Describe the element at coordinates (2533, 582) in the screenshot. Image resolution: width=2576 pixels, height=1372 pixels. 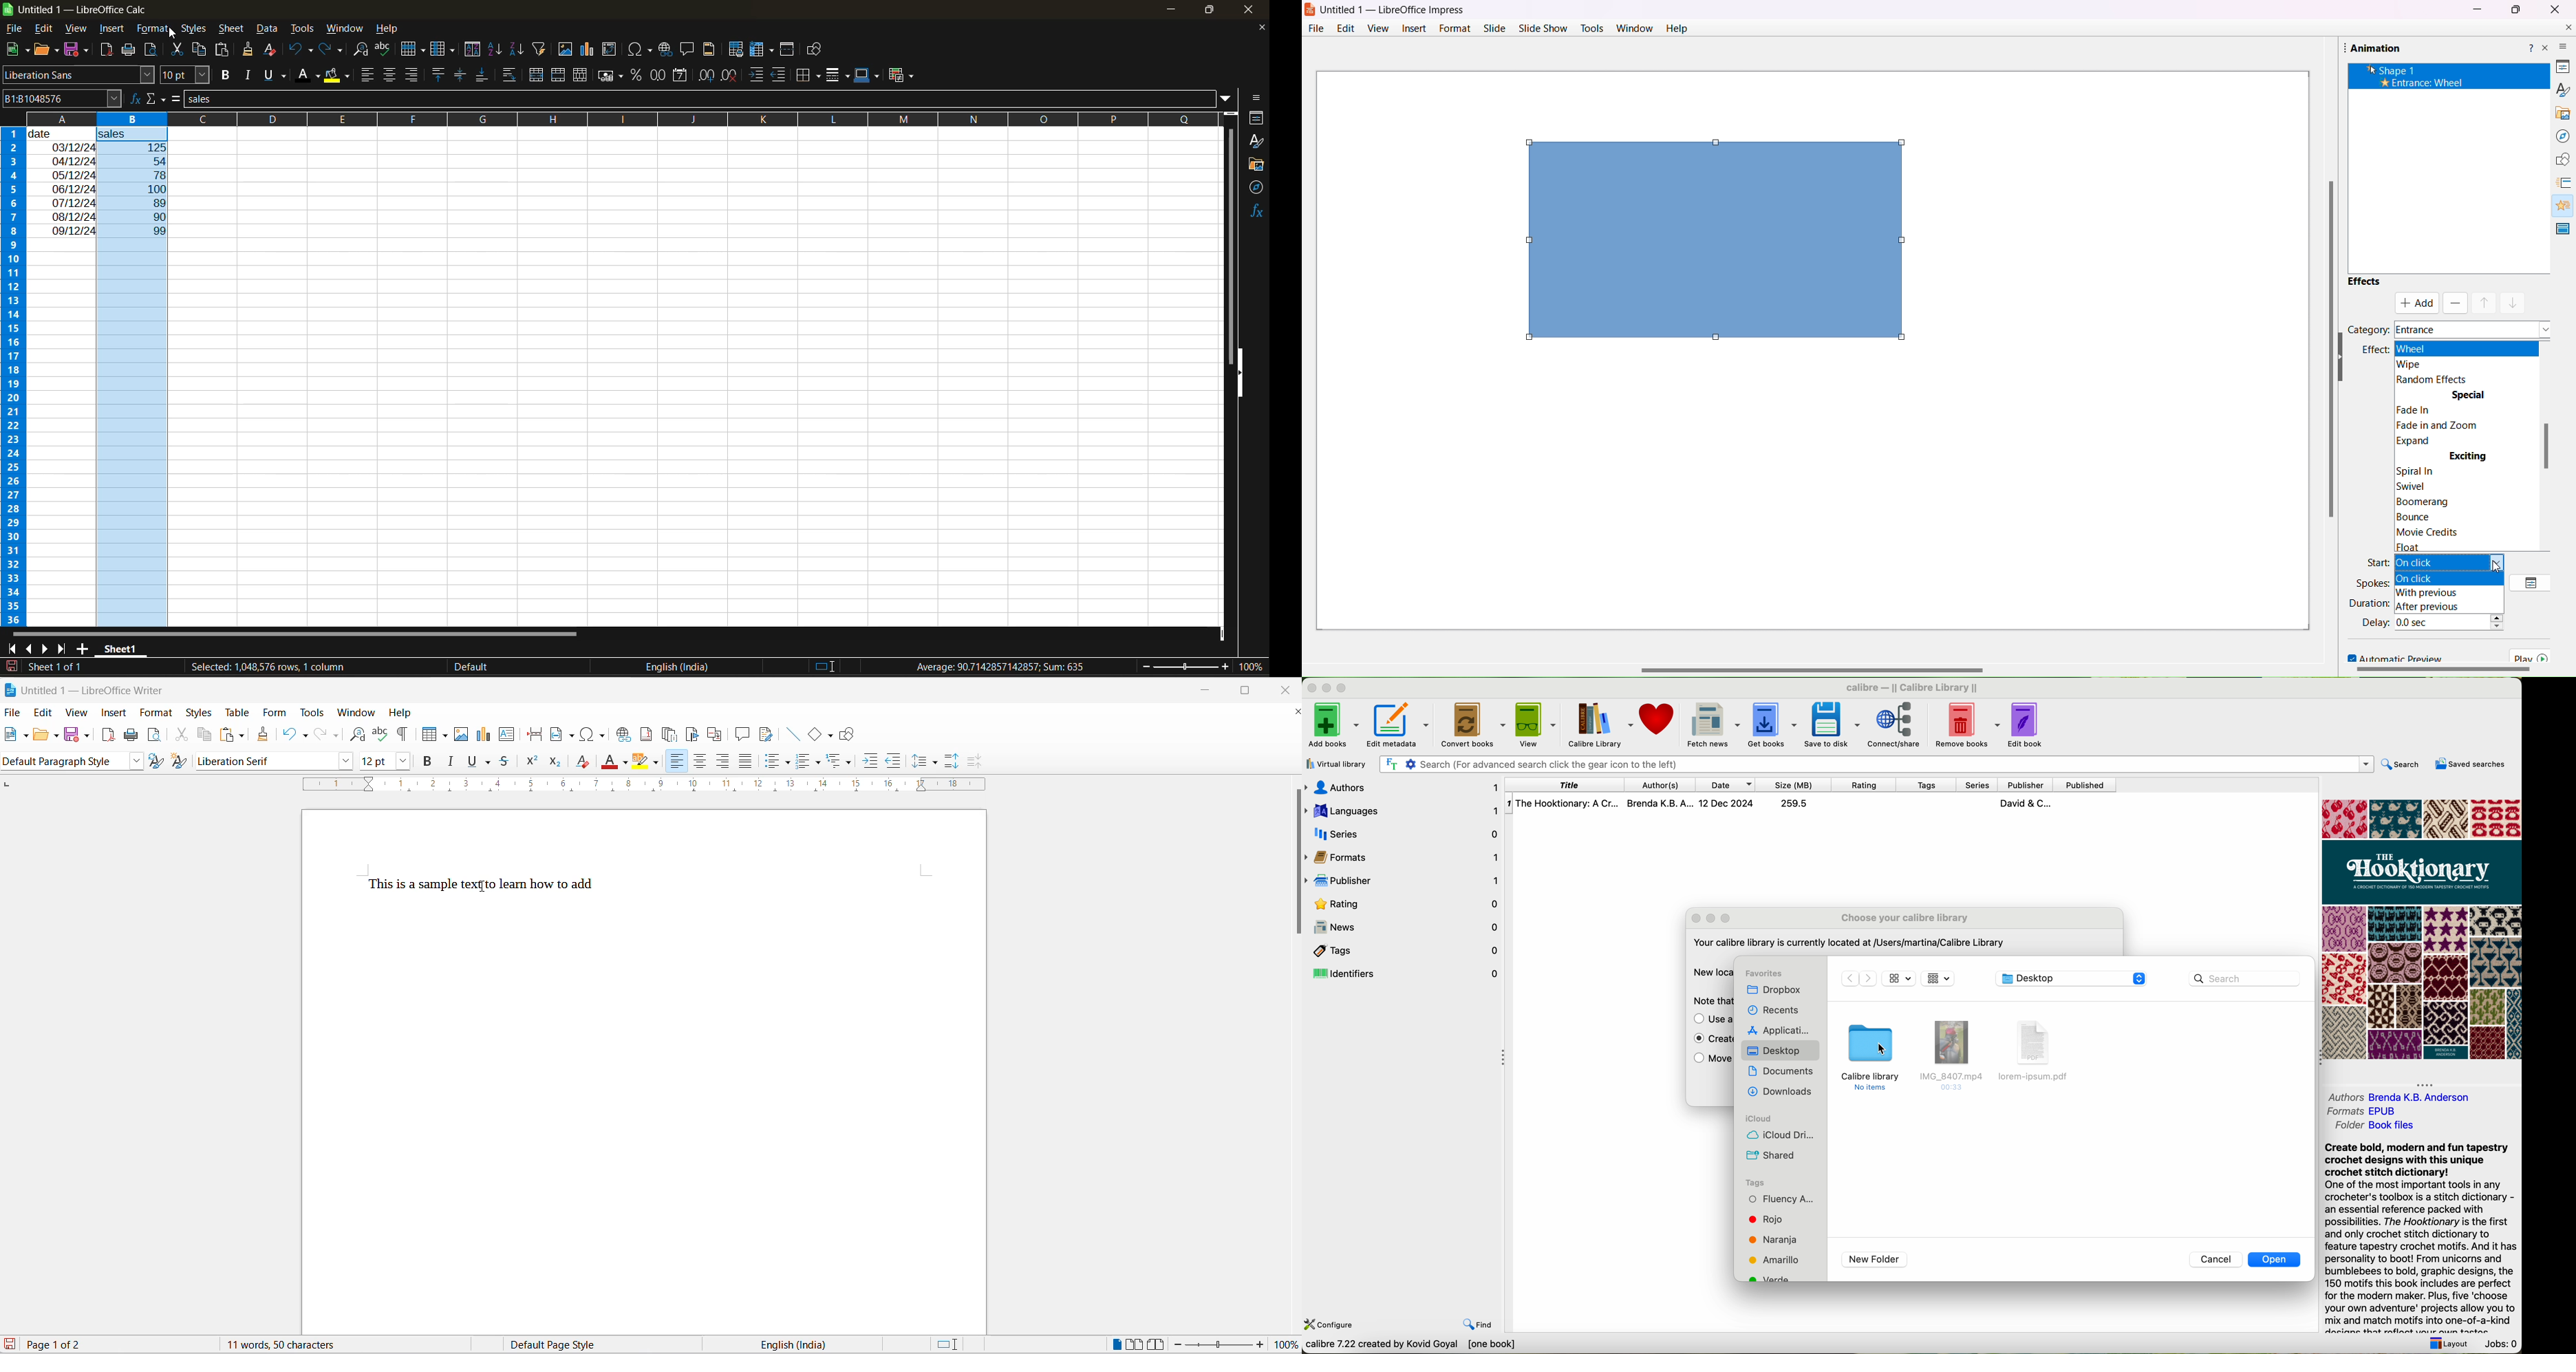
I see `Option` at that location.